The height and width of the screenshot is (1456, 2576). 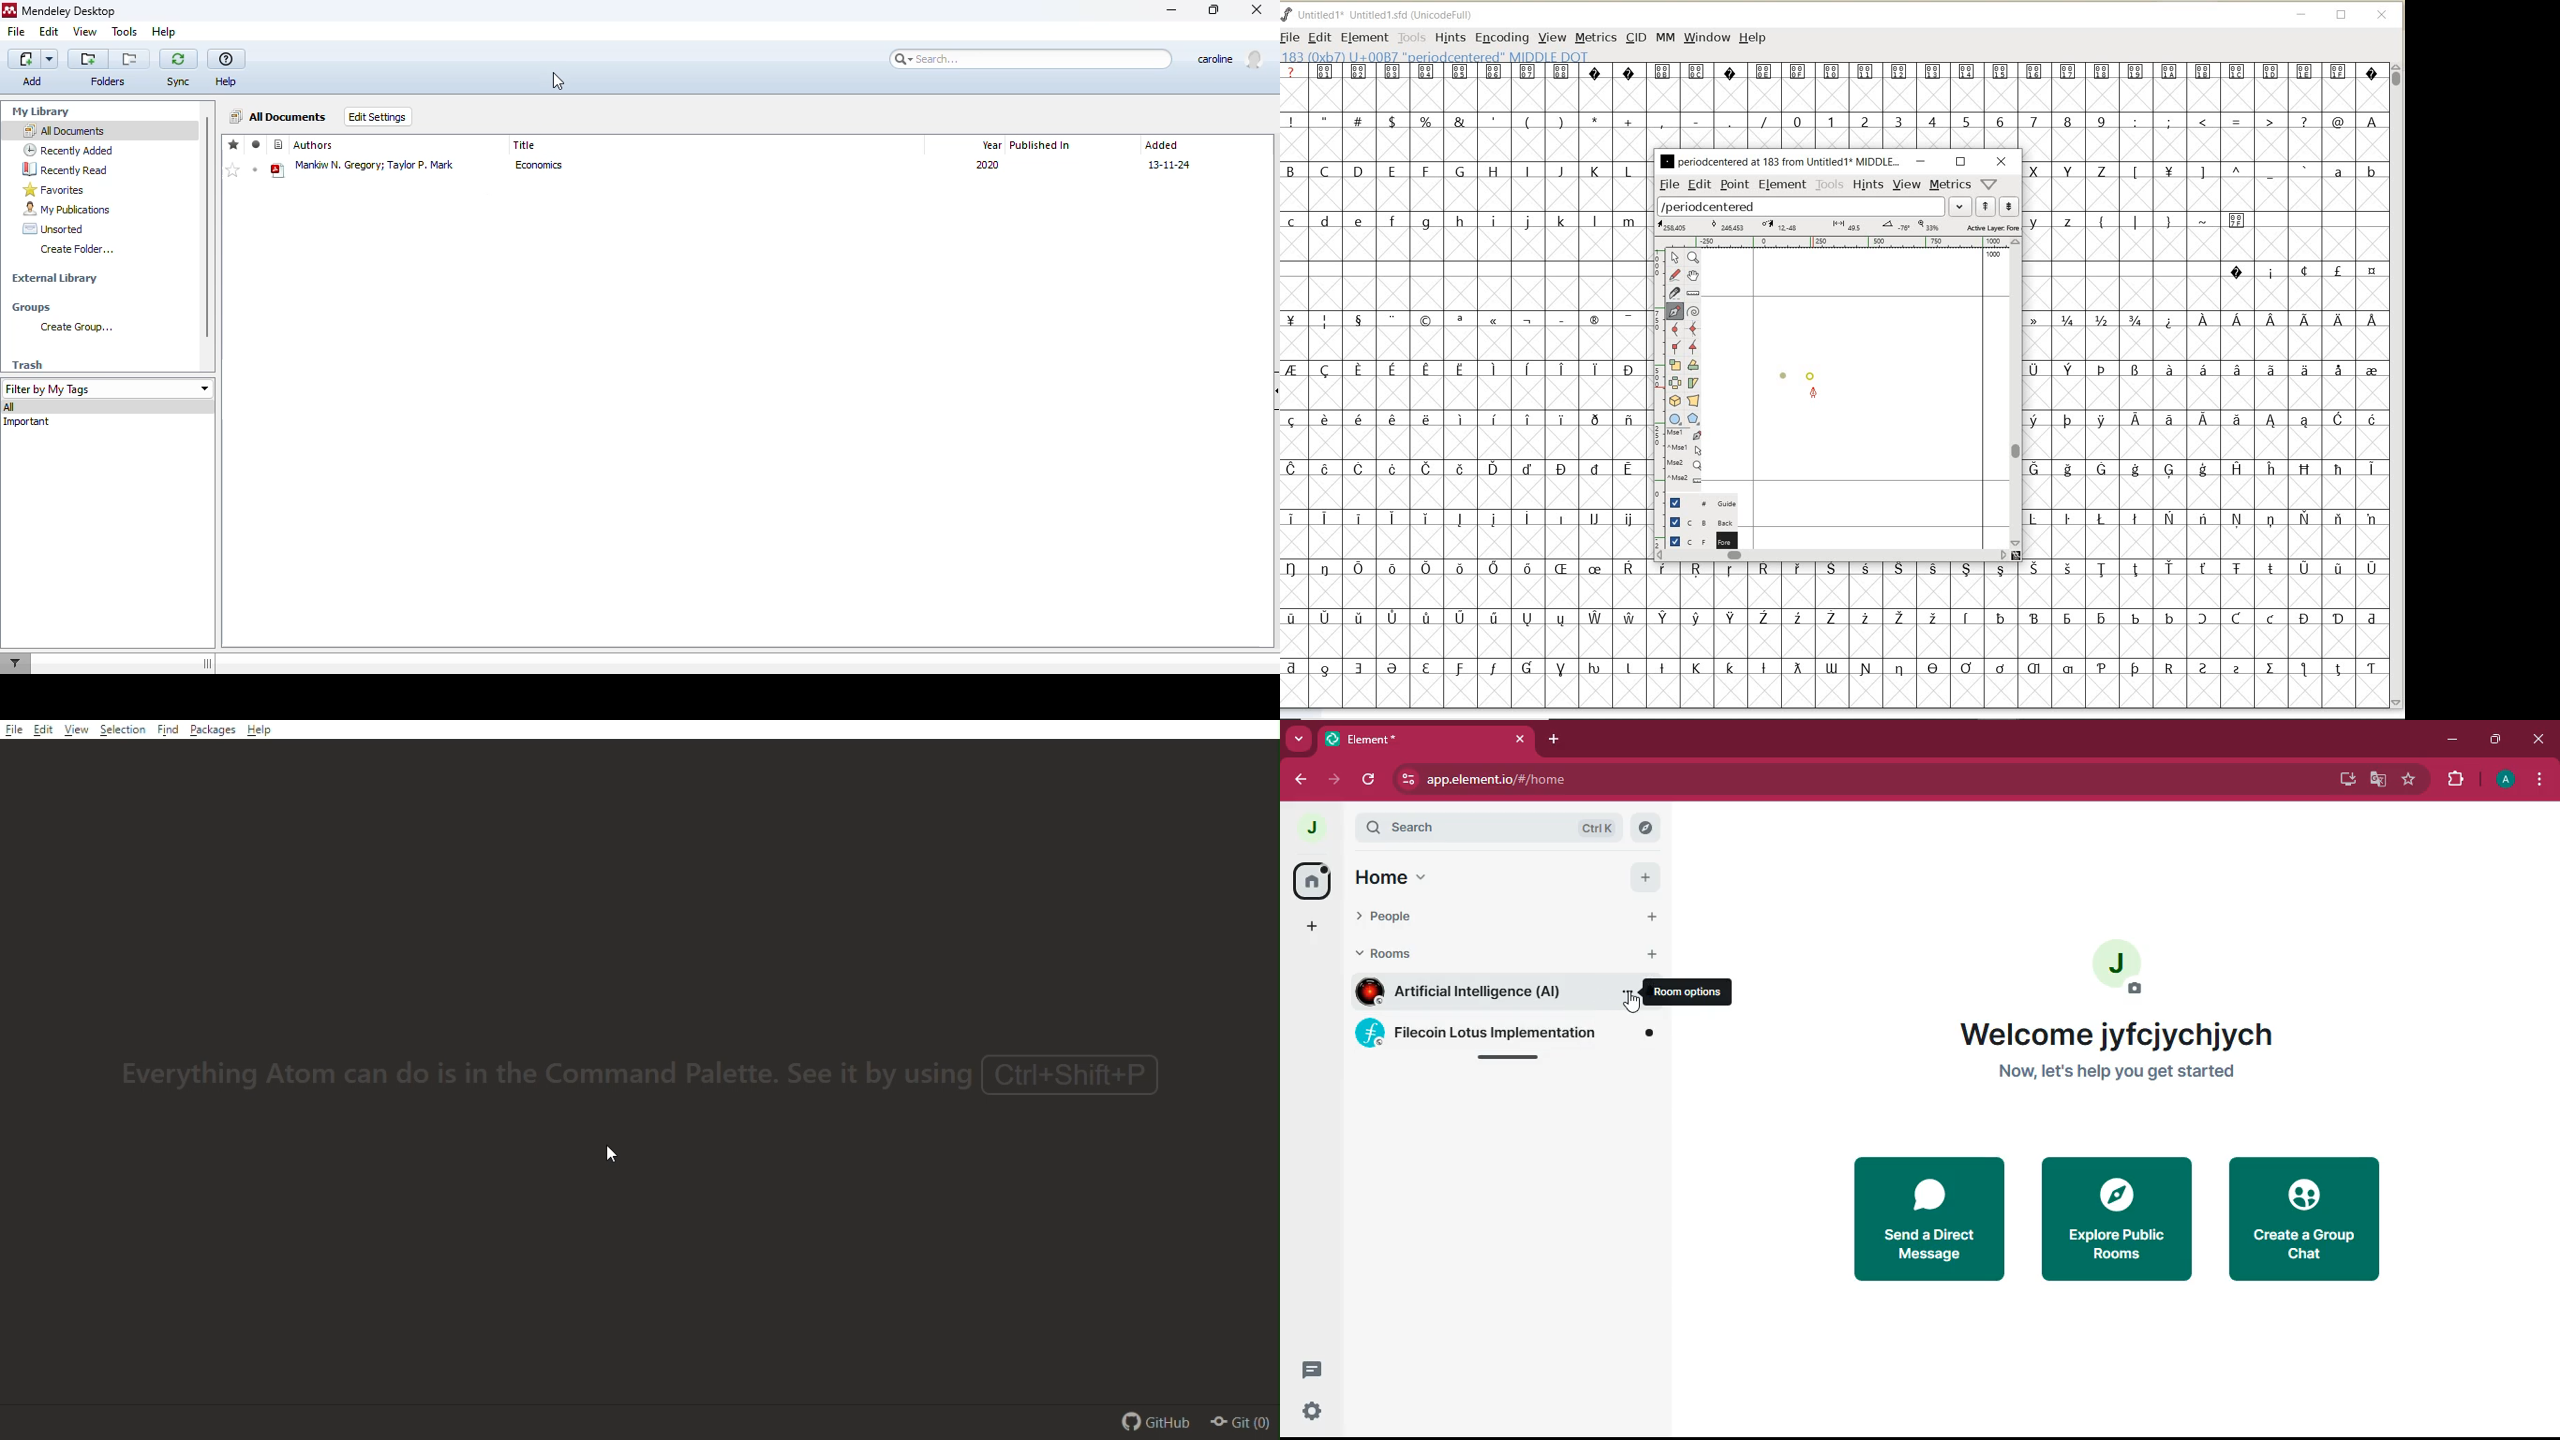 I want to click on Selection, so click(x=123, y=732).